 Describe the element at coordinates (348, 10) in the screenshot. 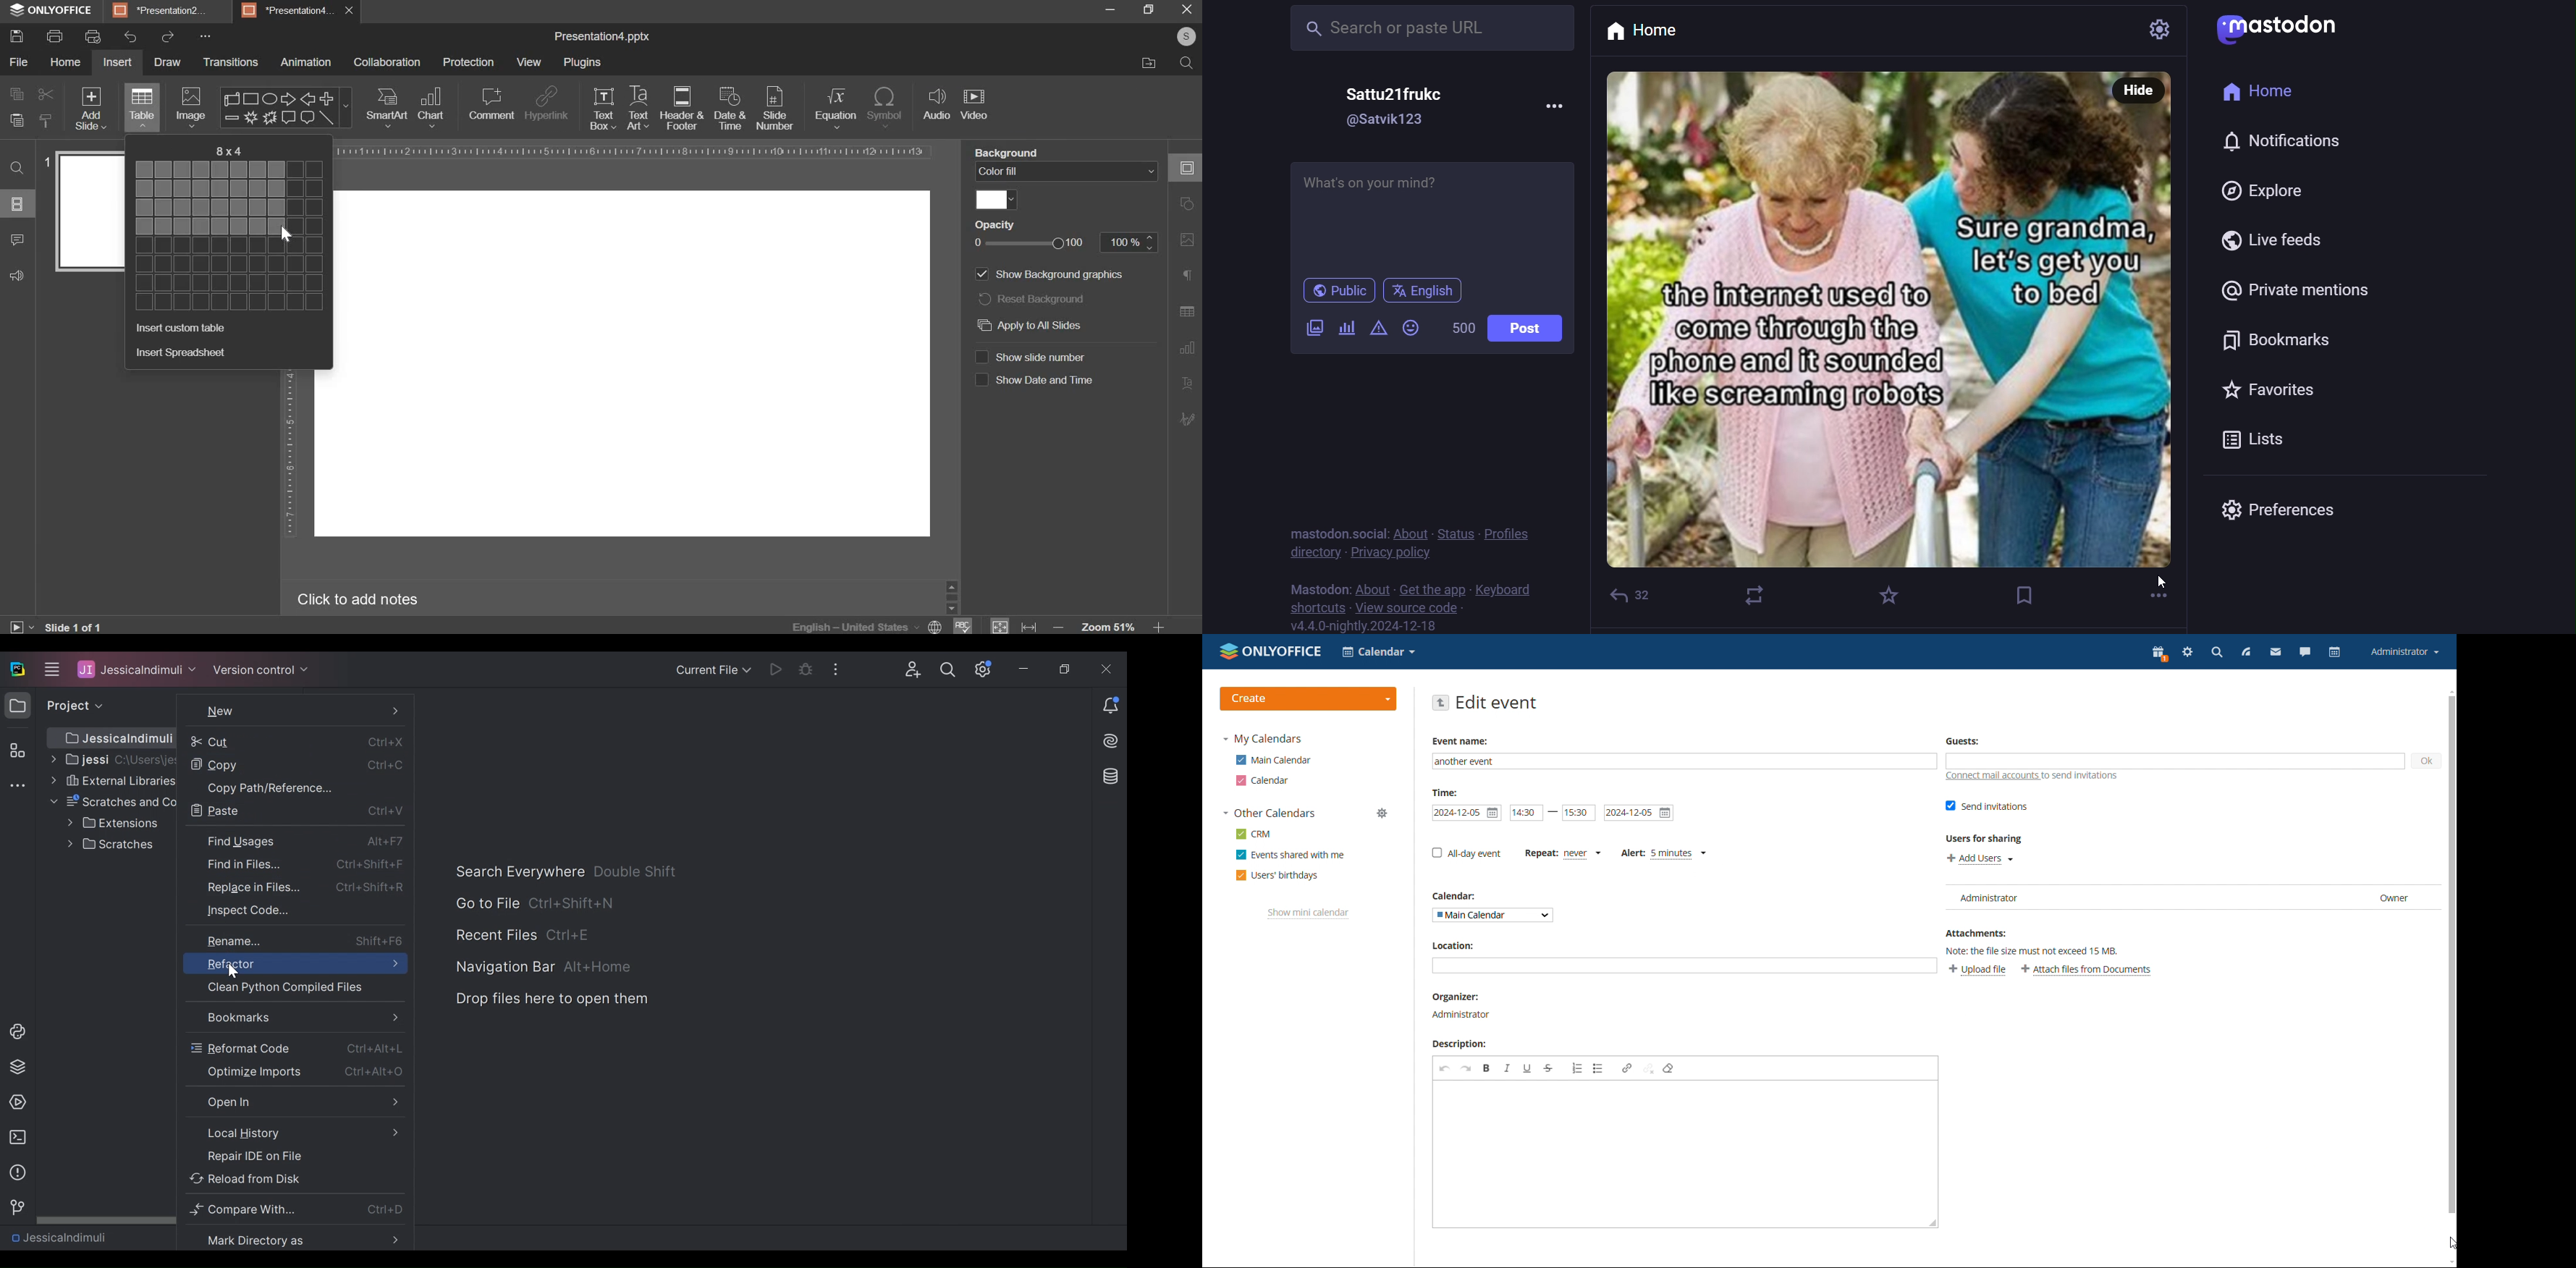

I see `close` at that location.